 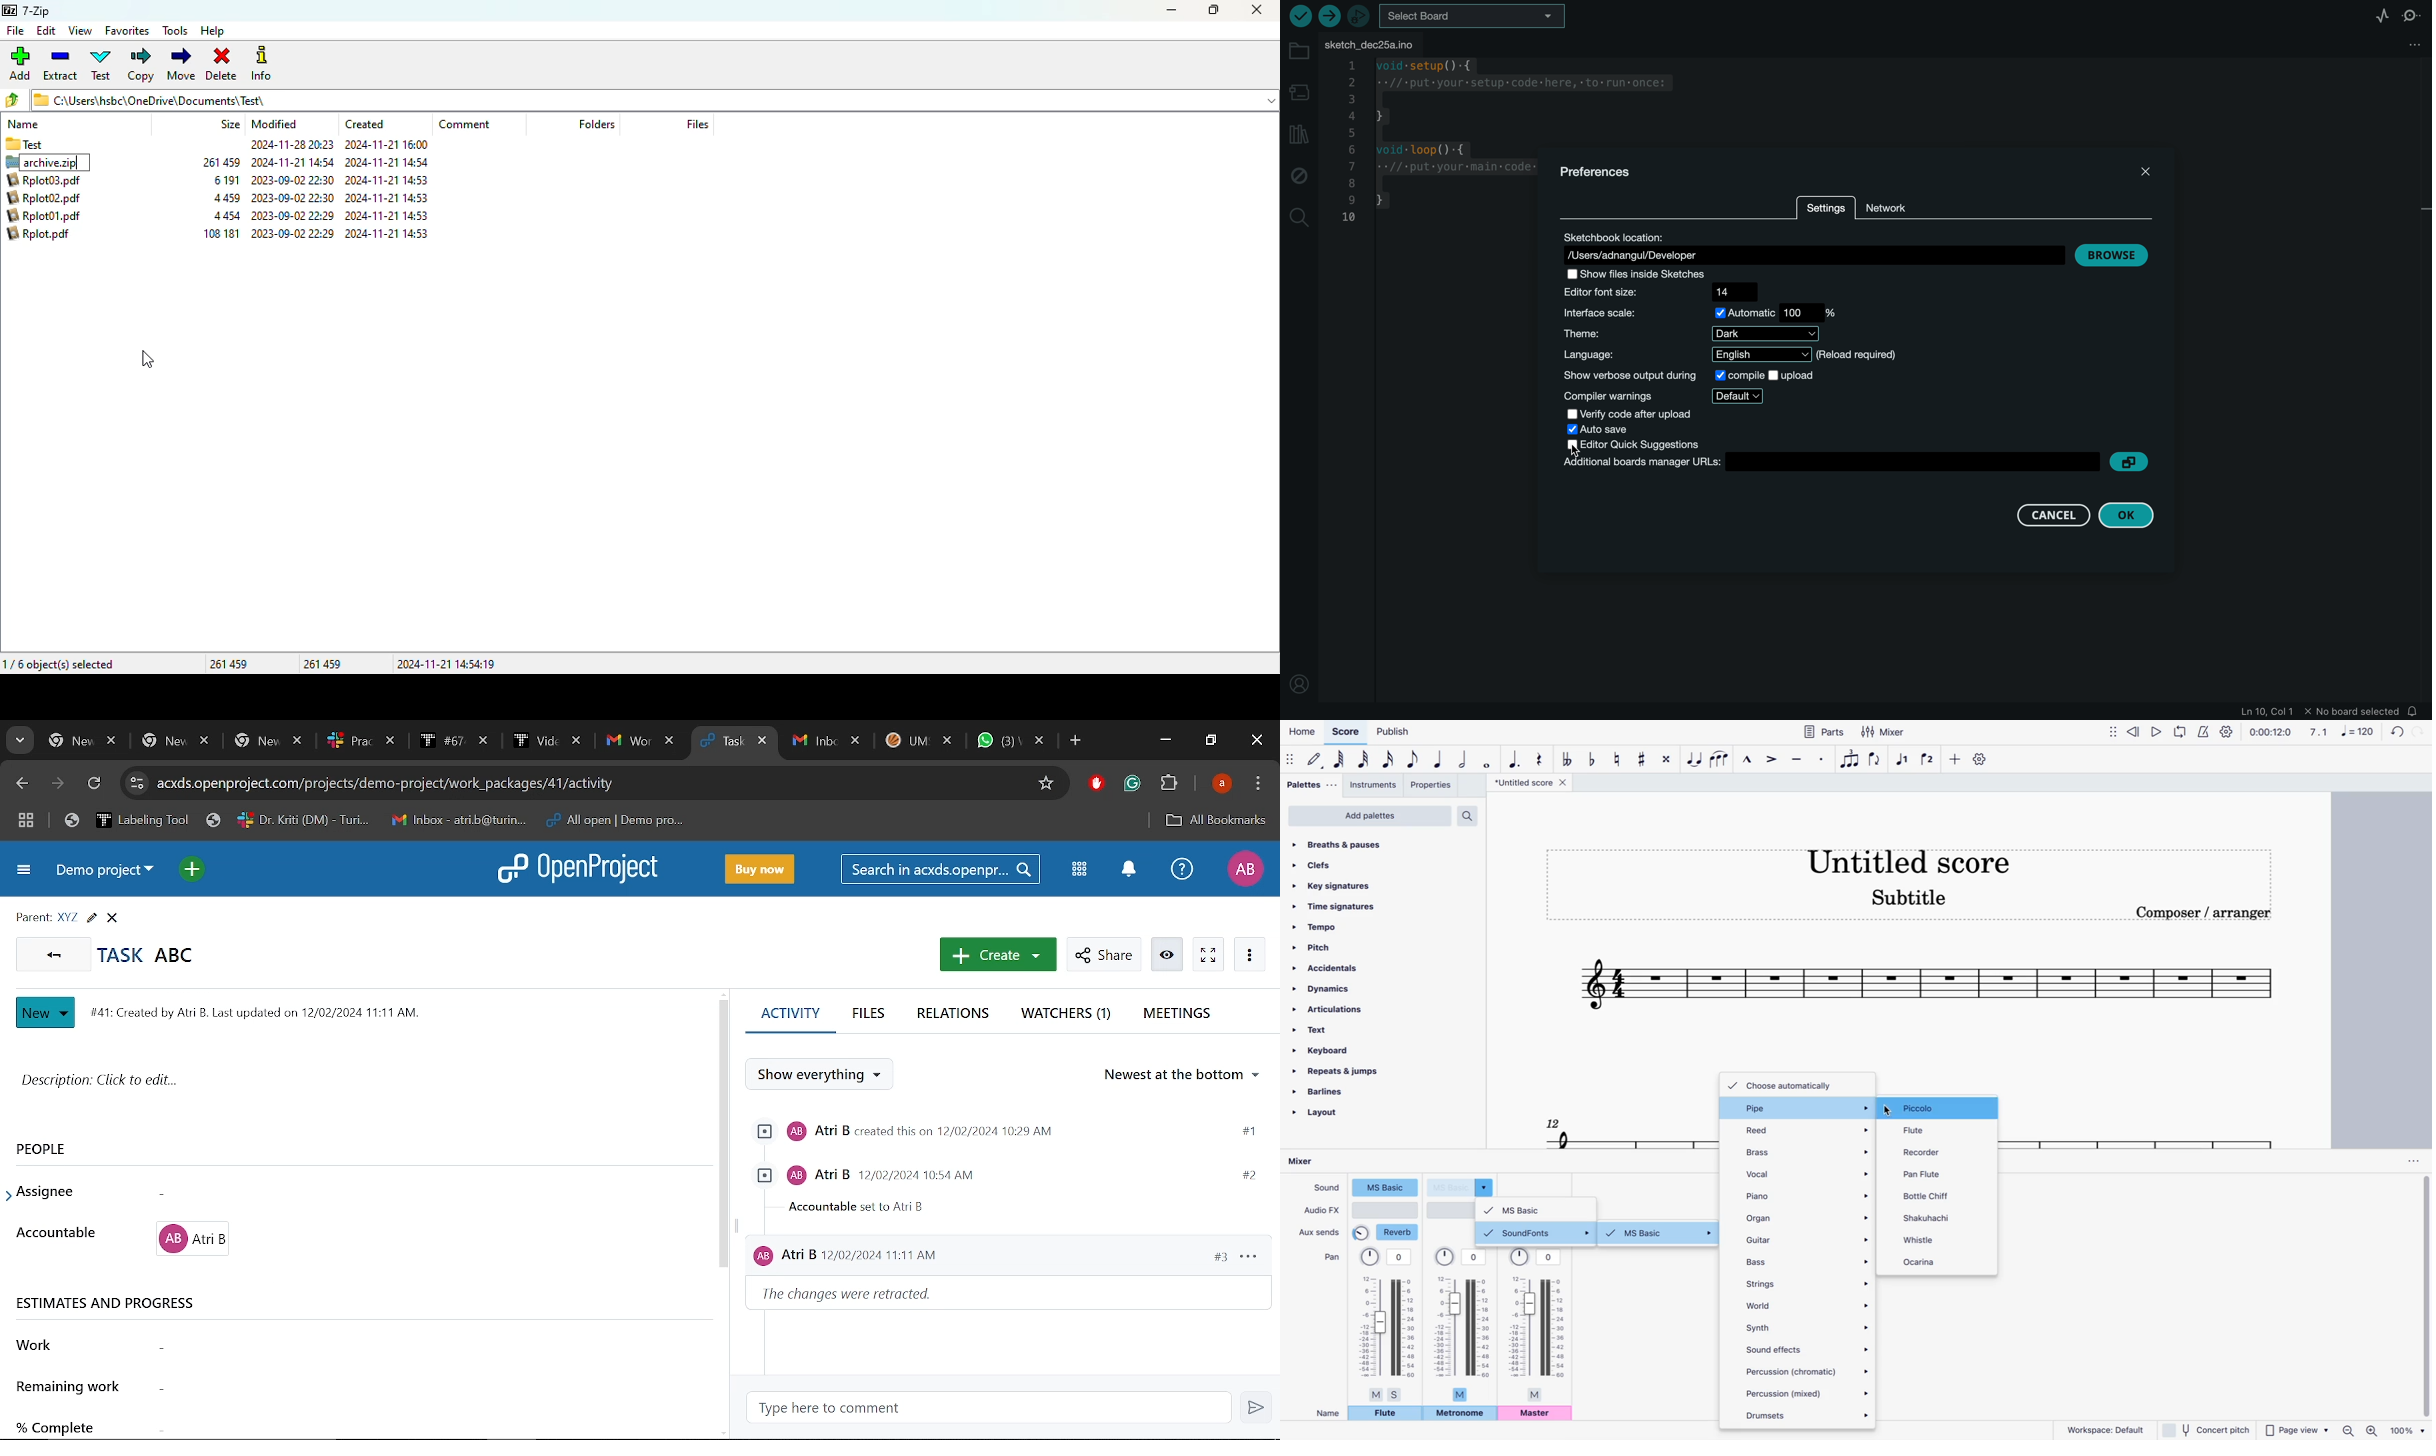 What do you see at coordinates (229, 663) in the screenshot?
I see `261 459` at bounding box center [229, 663].